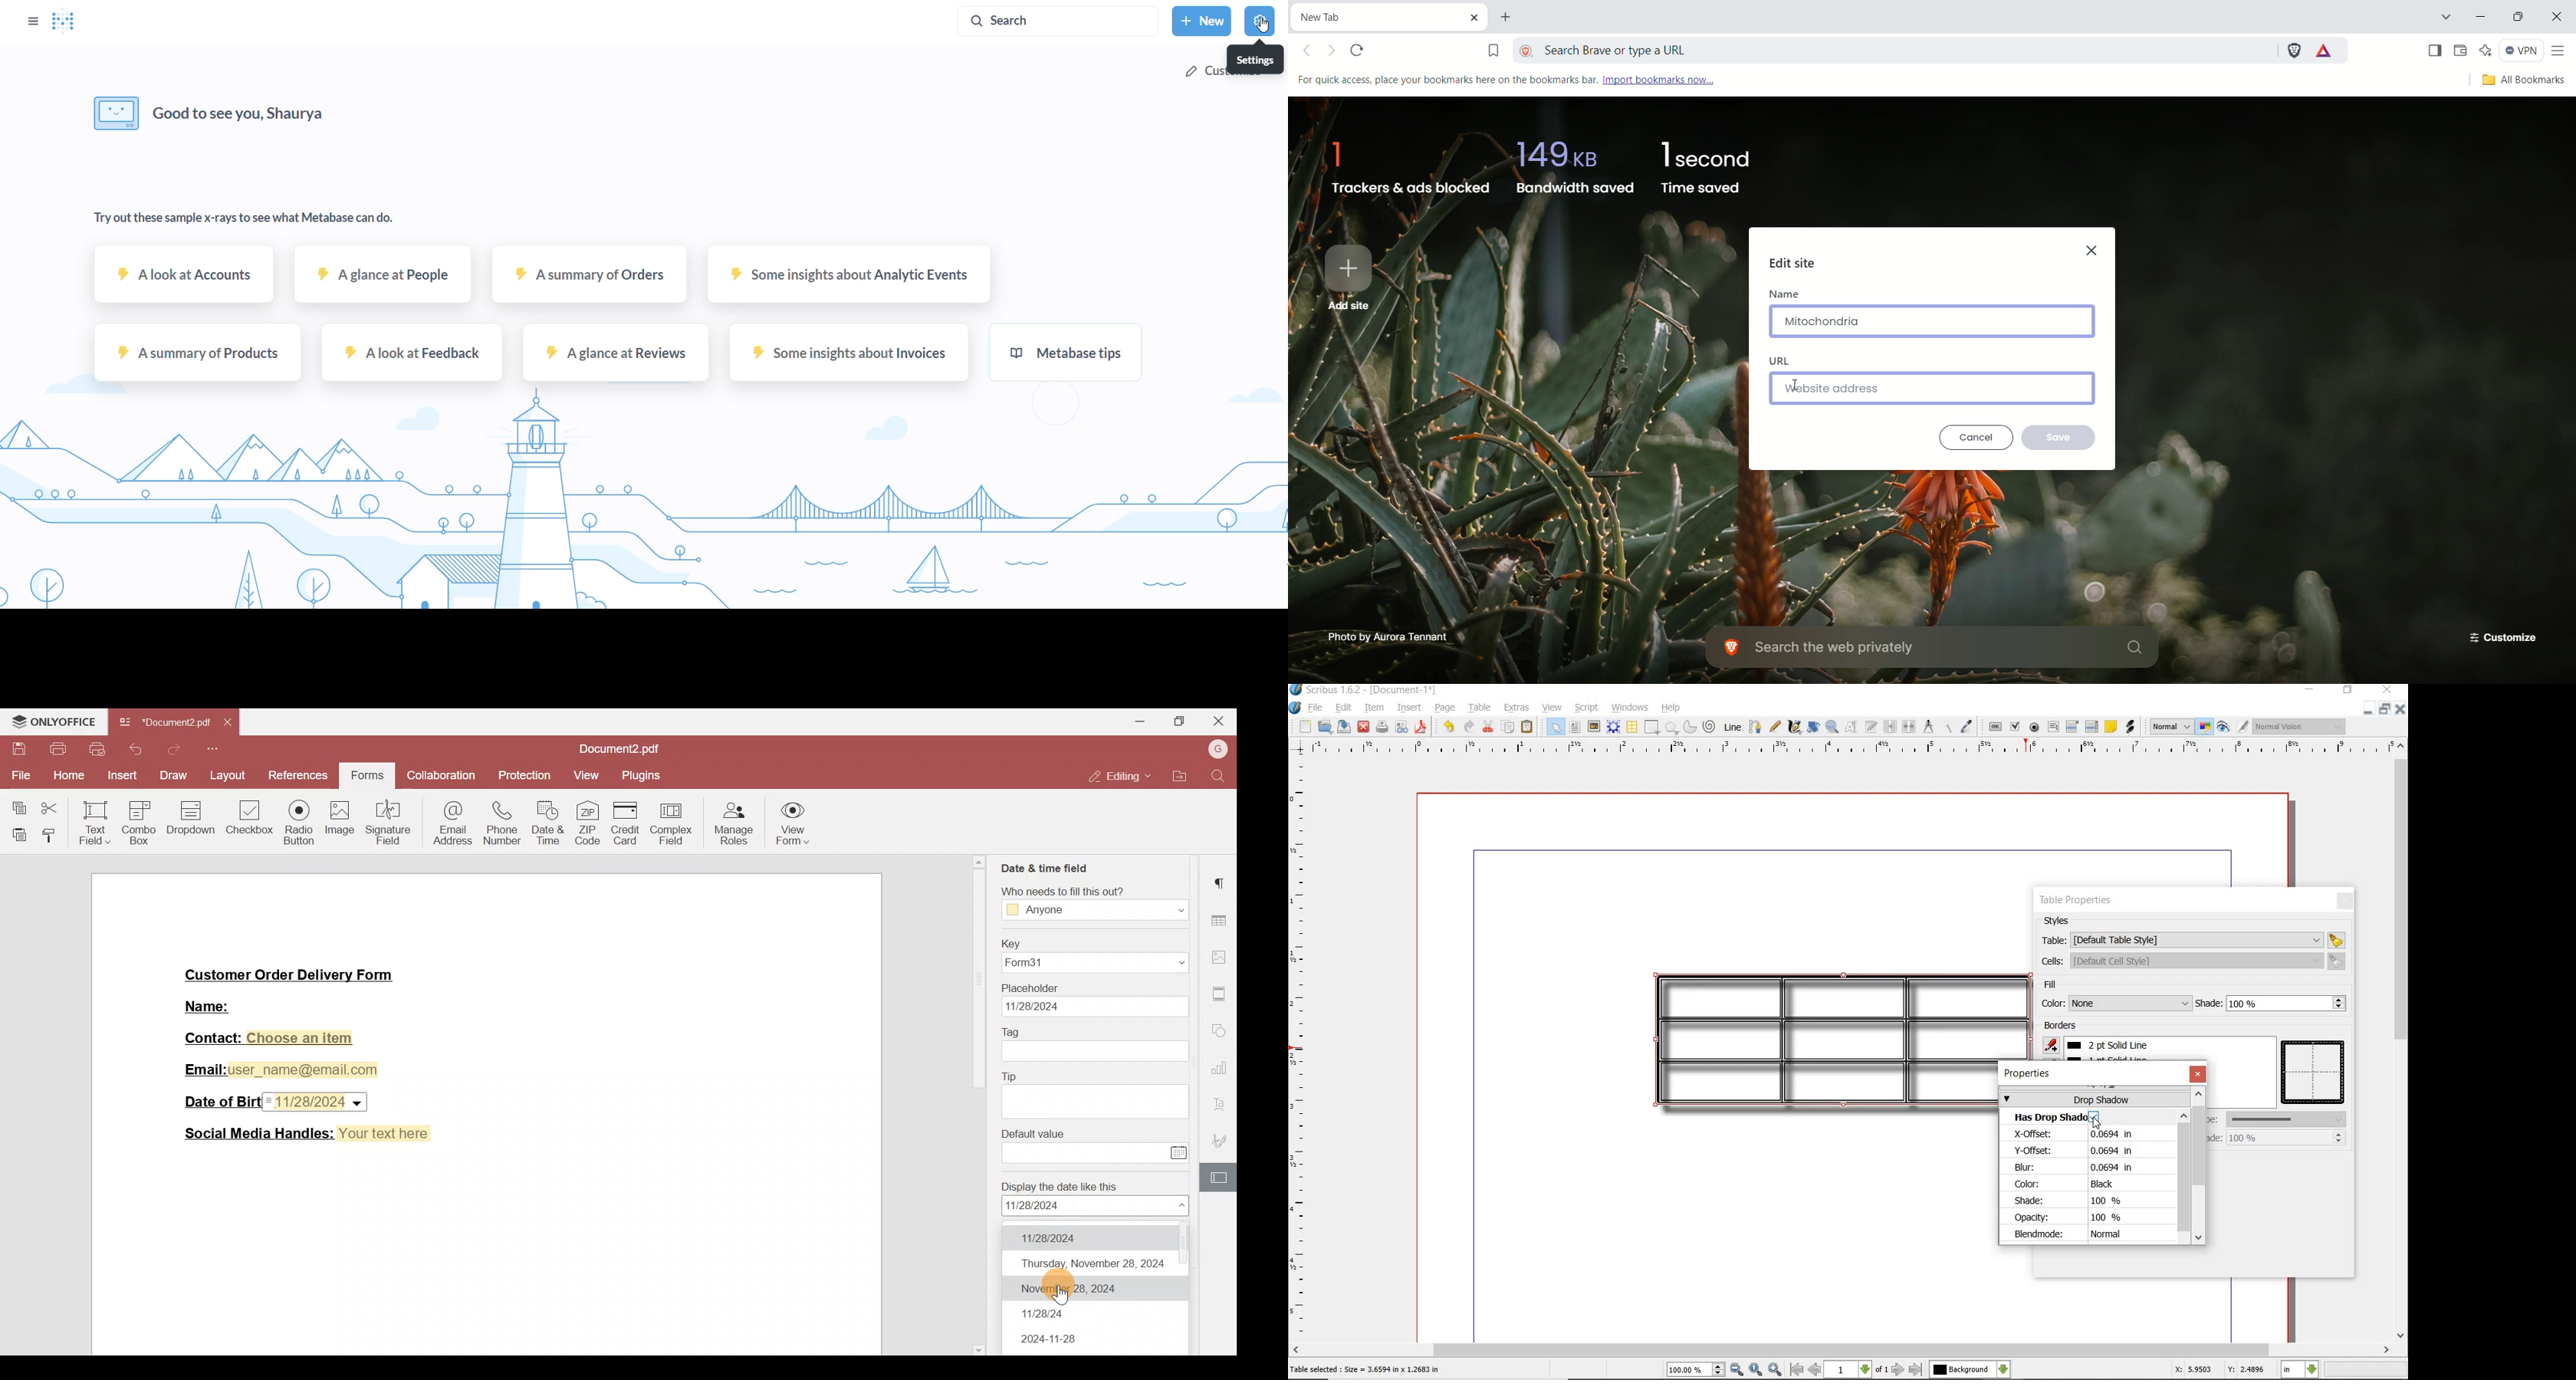 The image size is (2576, 1400). What do you see at coordinates (1304, 727) in the screenshot?
I see `new` at bounding box center [1304, 727].